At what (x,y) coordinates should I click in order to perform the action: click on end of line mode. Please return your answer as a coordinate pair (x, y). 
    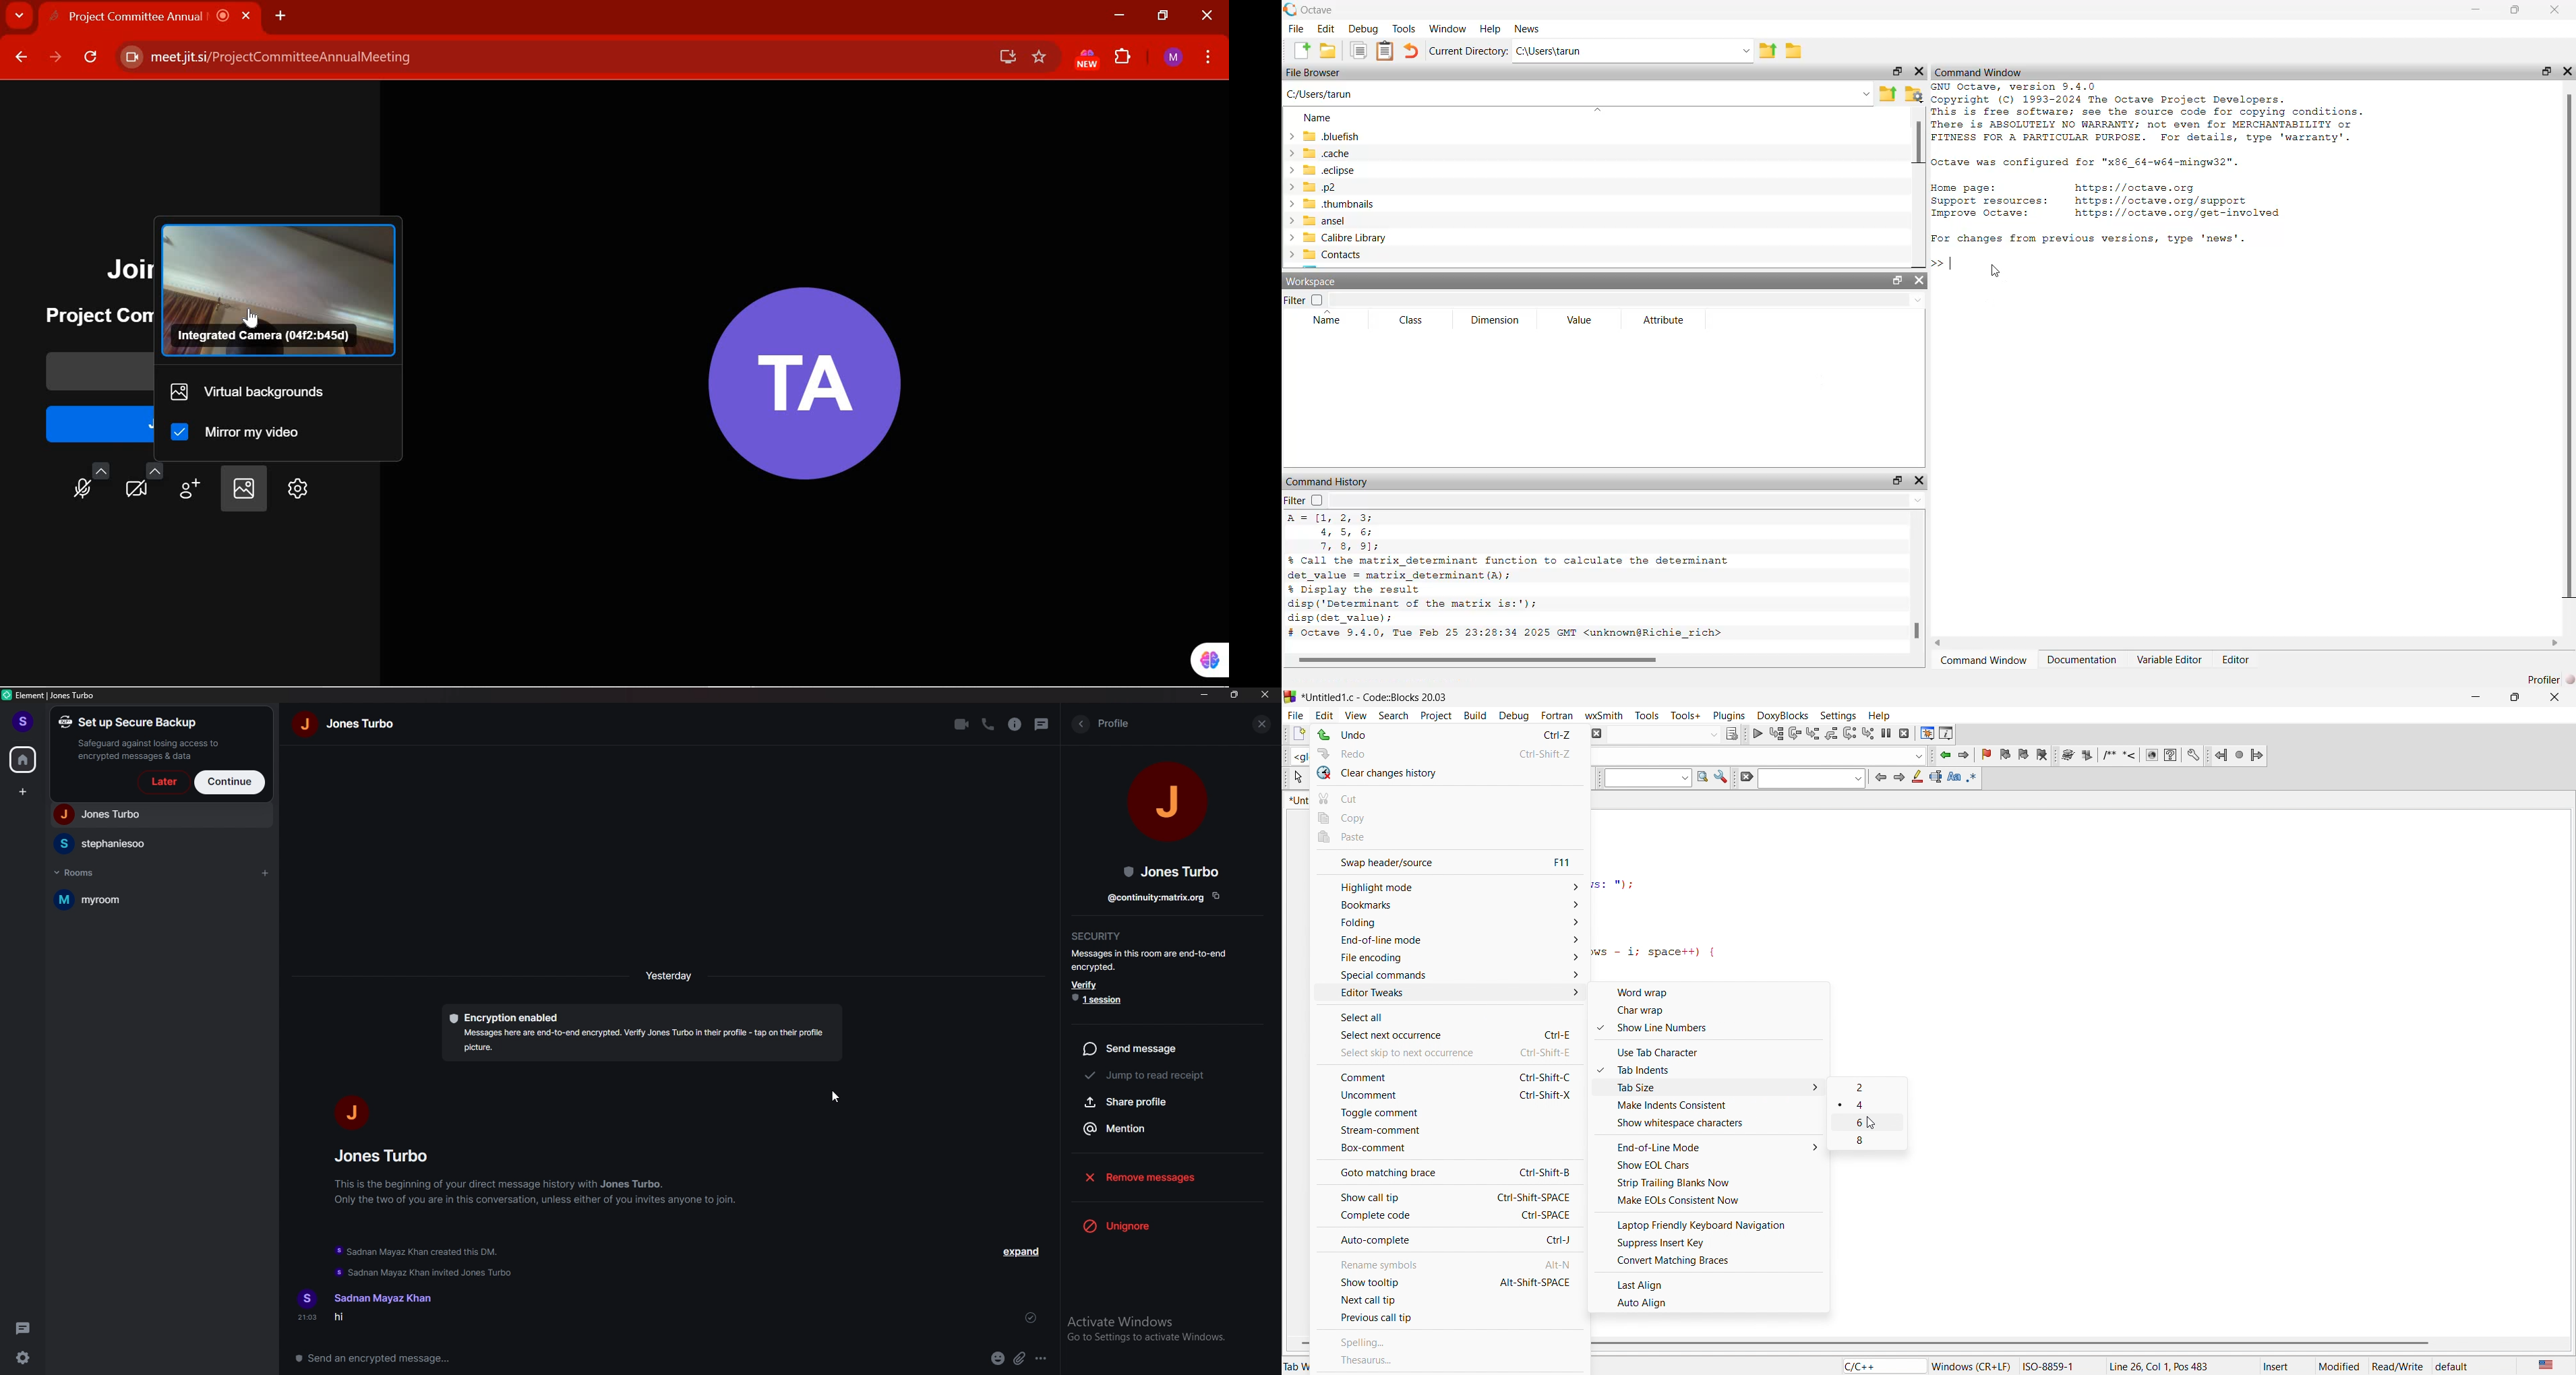
    Looking at the image, I should click on (1449, 945).